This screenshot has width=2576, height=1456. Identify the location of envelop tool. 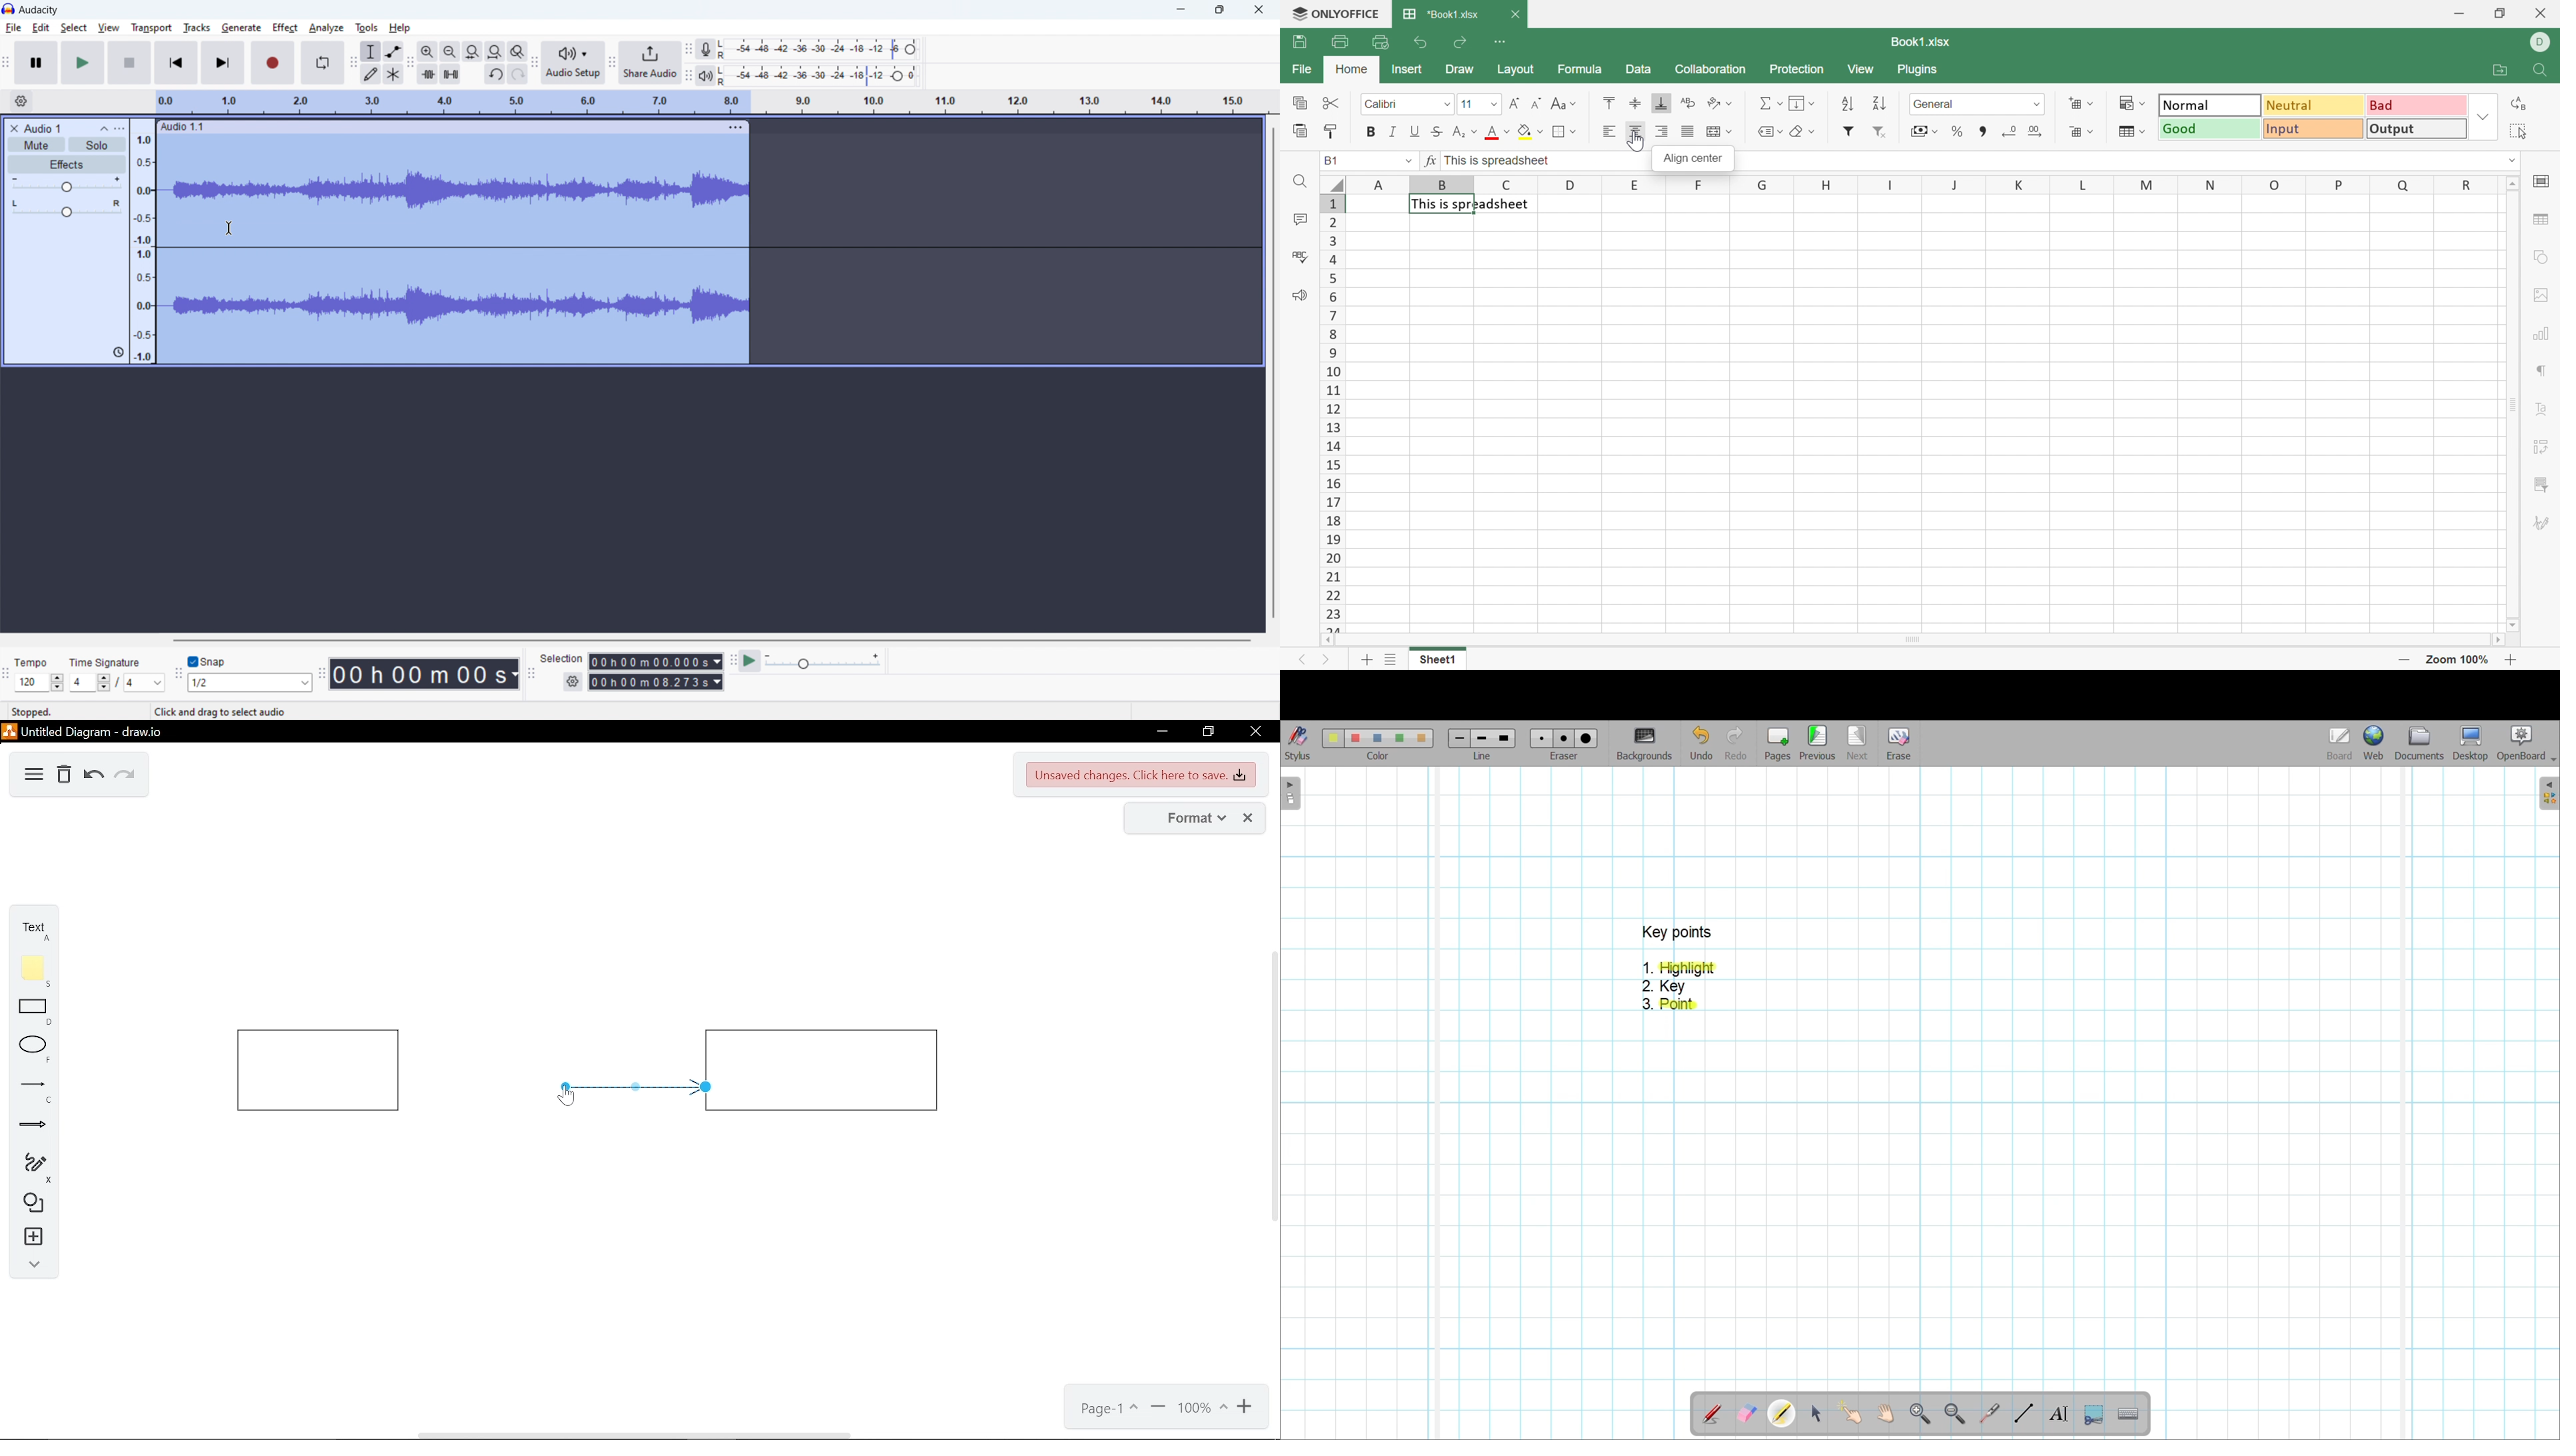
(393, 51).